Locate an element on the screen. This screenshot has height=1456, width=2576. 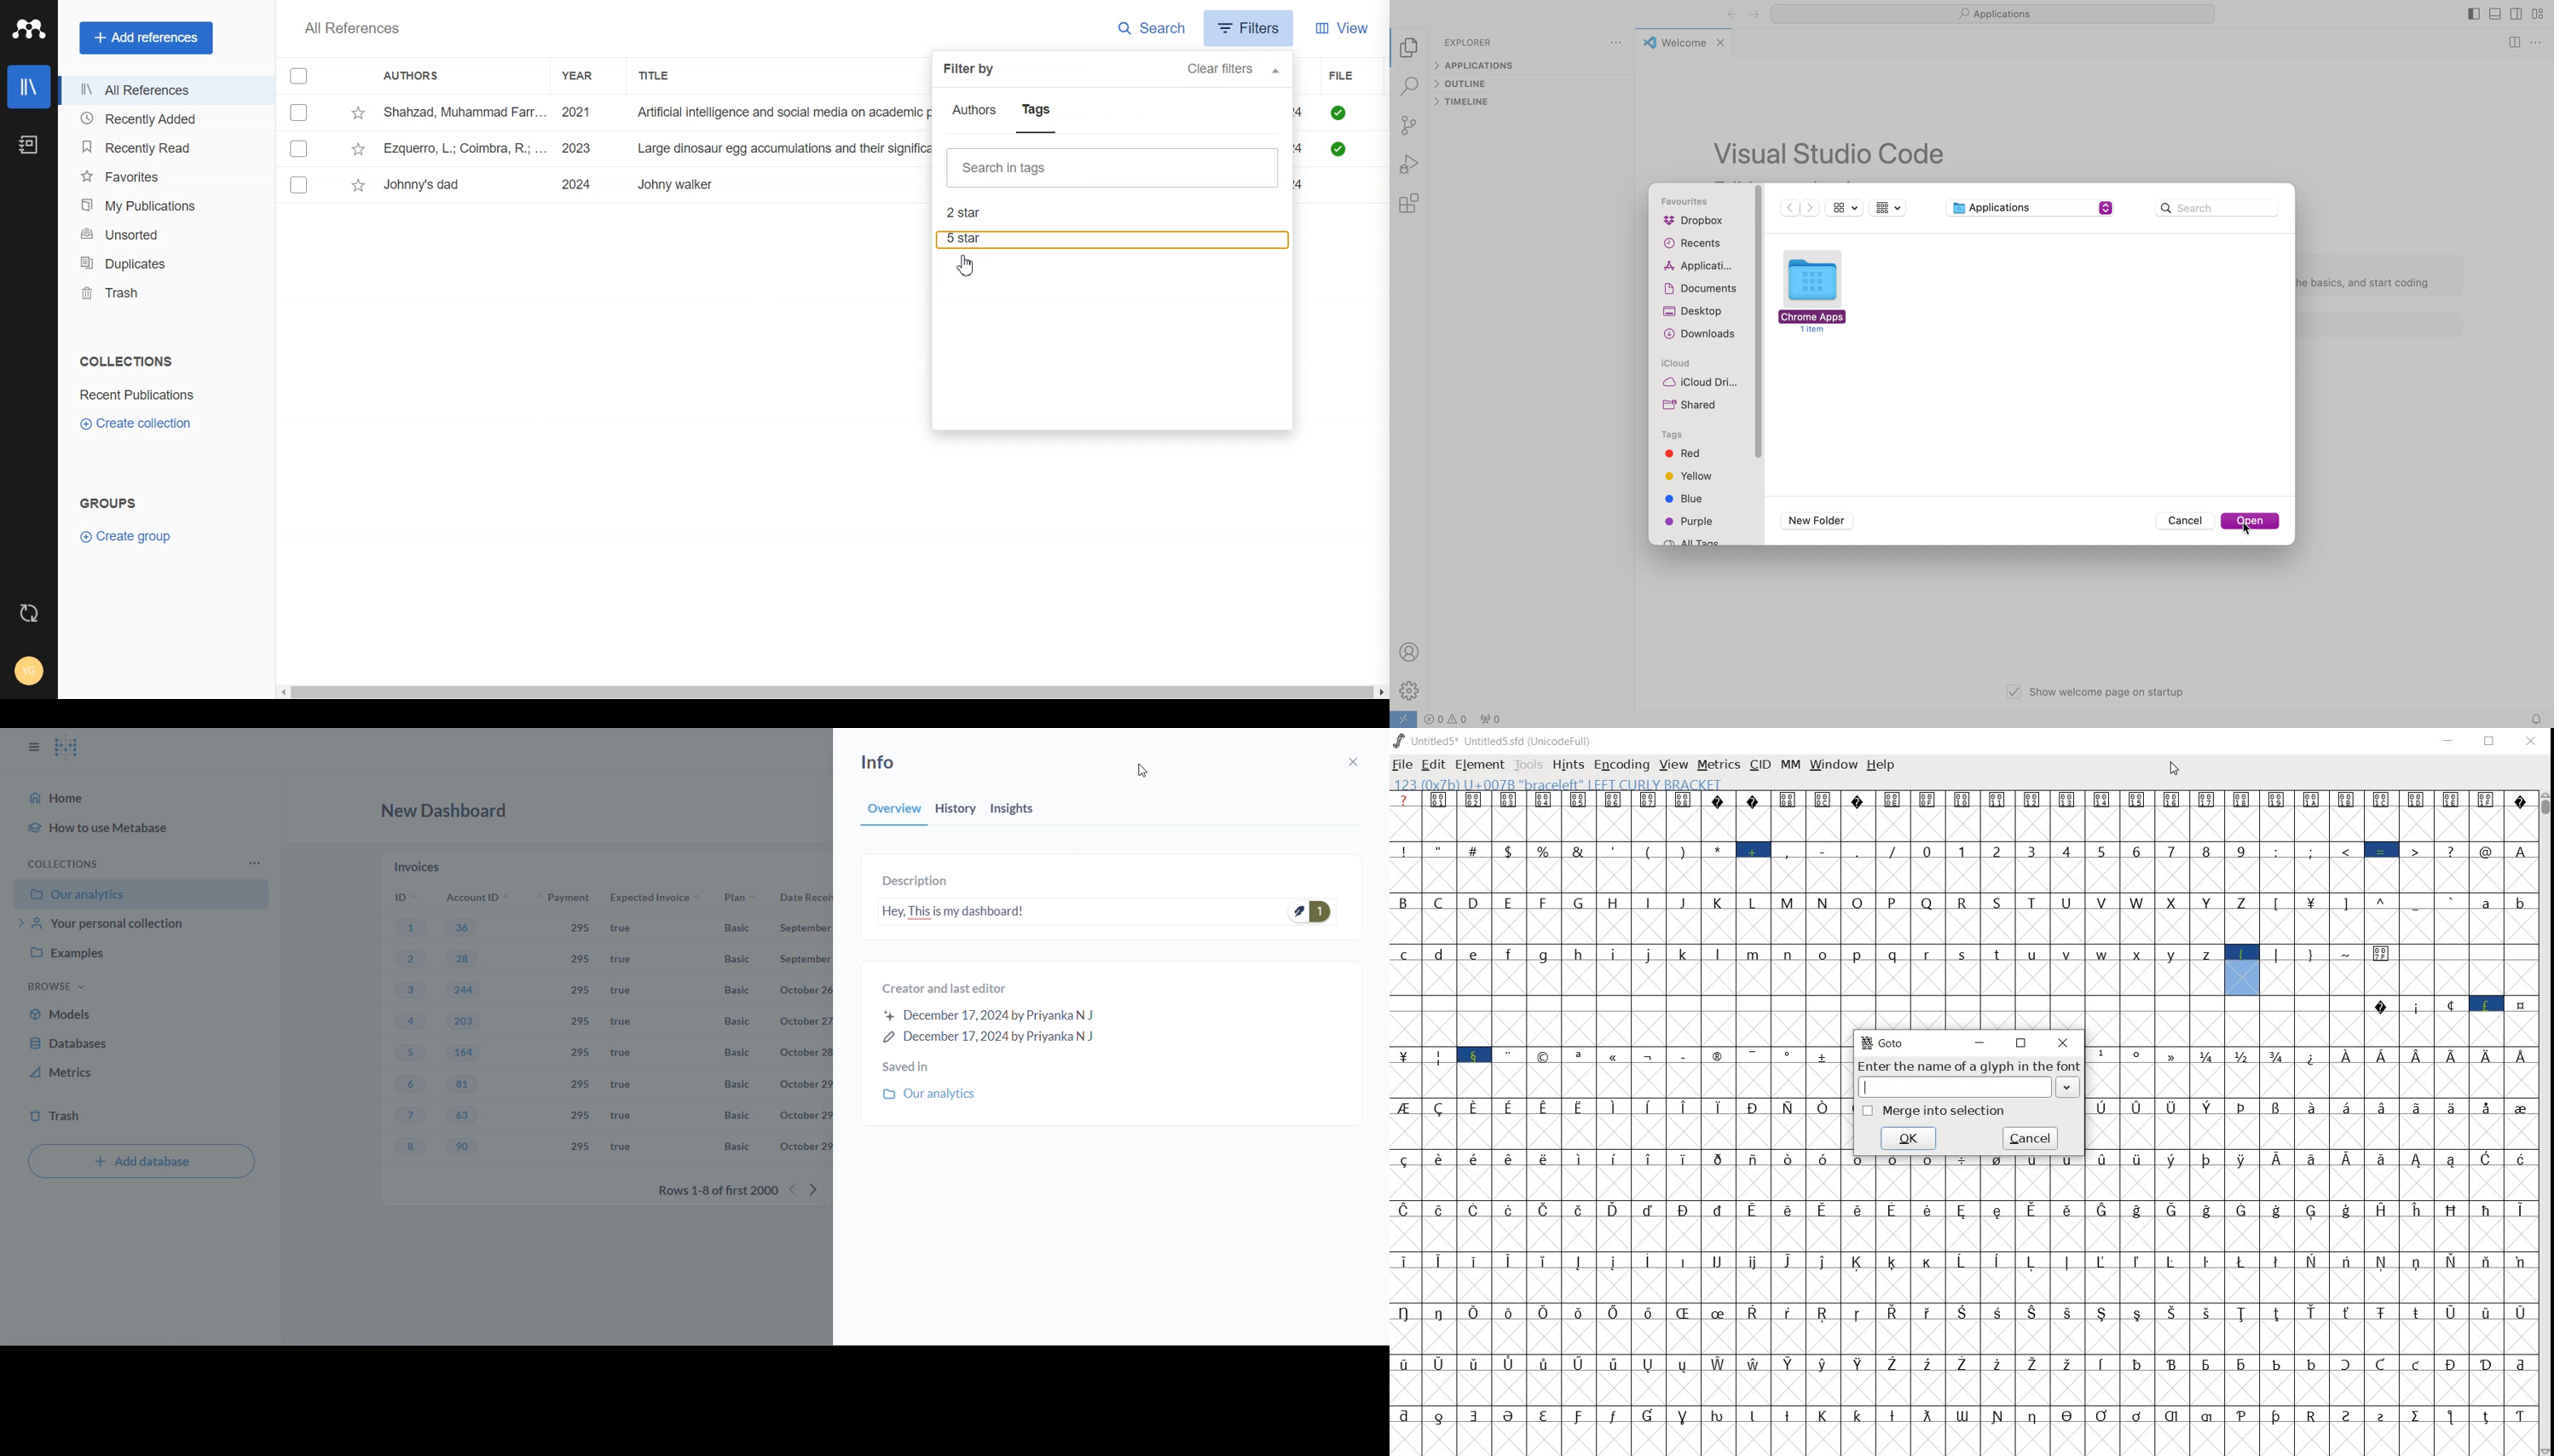
Logo is located at coordinates (28, 28).